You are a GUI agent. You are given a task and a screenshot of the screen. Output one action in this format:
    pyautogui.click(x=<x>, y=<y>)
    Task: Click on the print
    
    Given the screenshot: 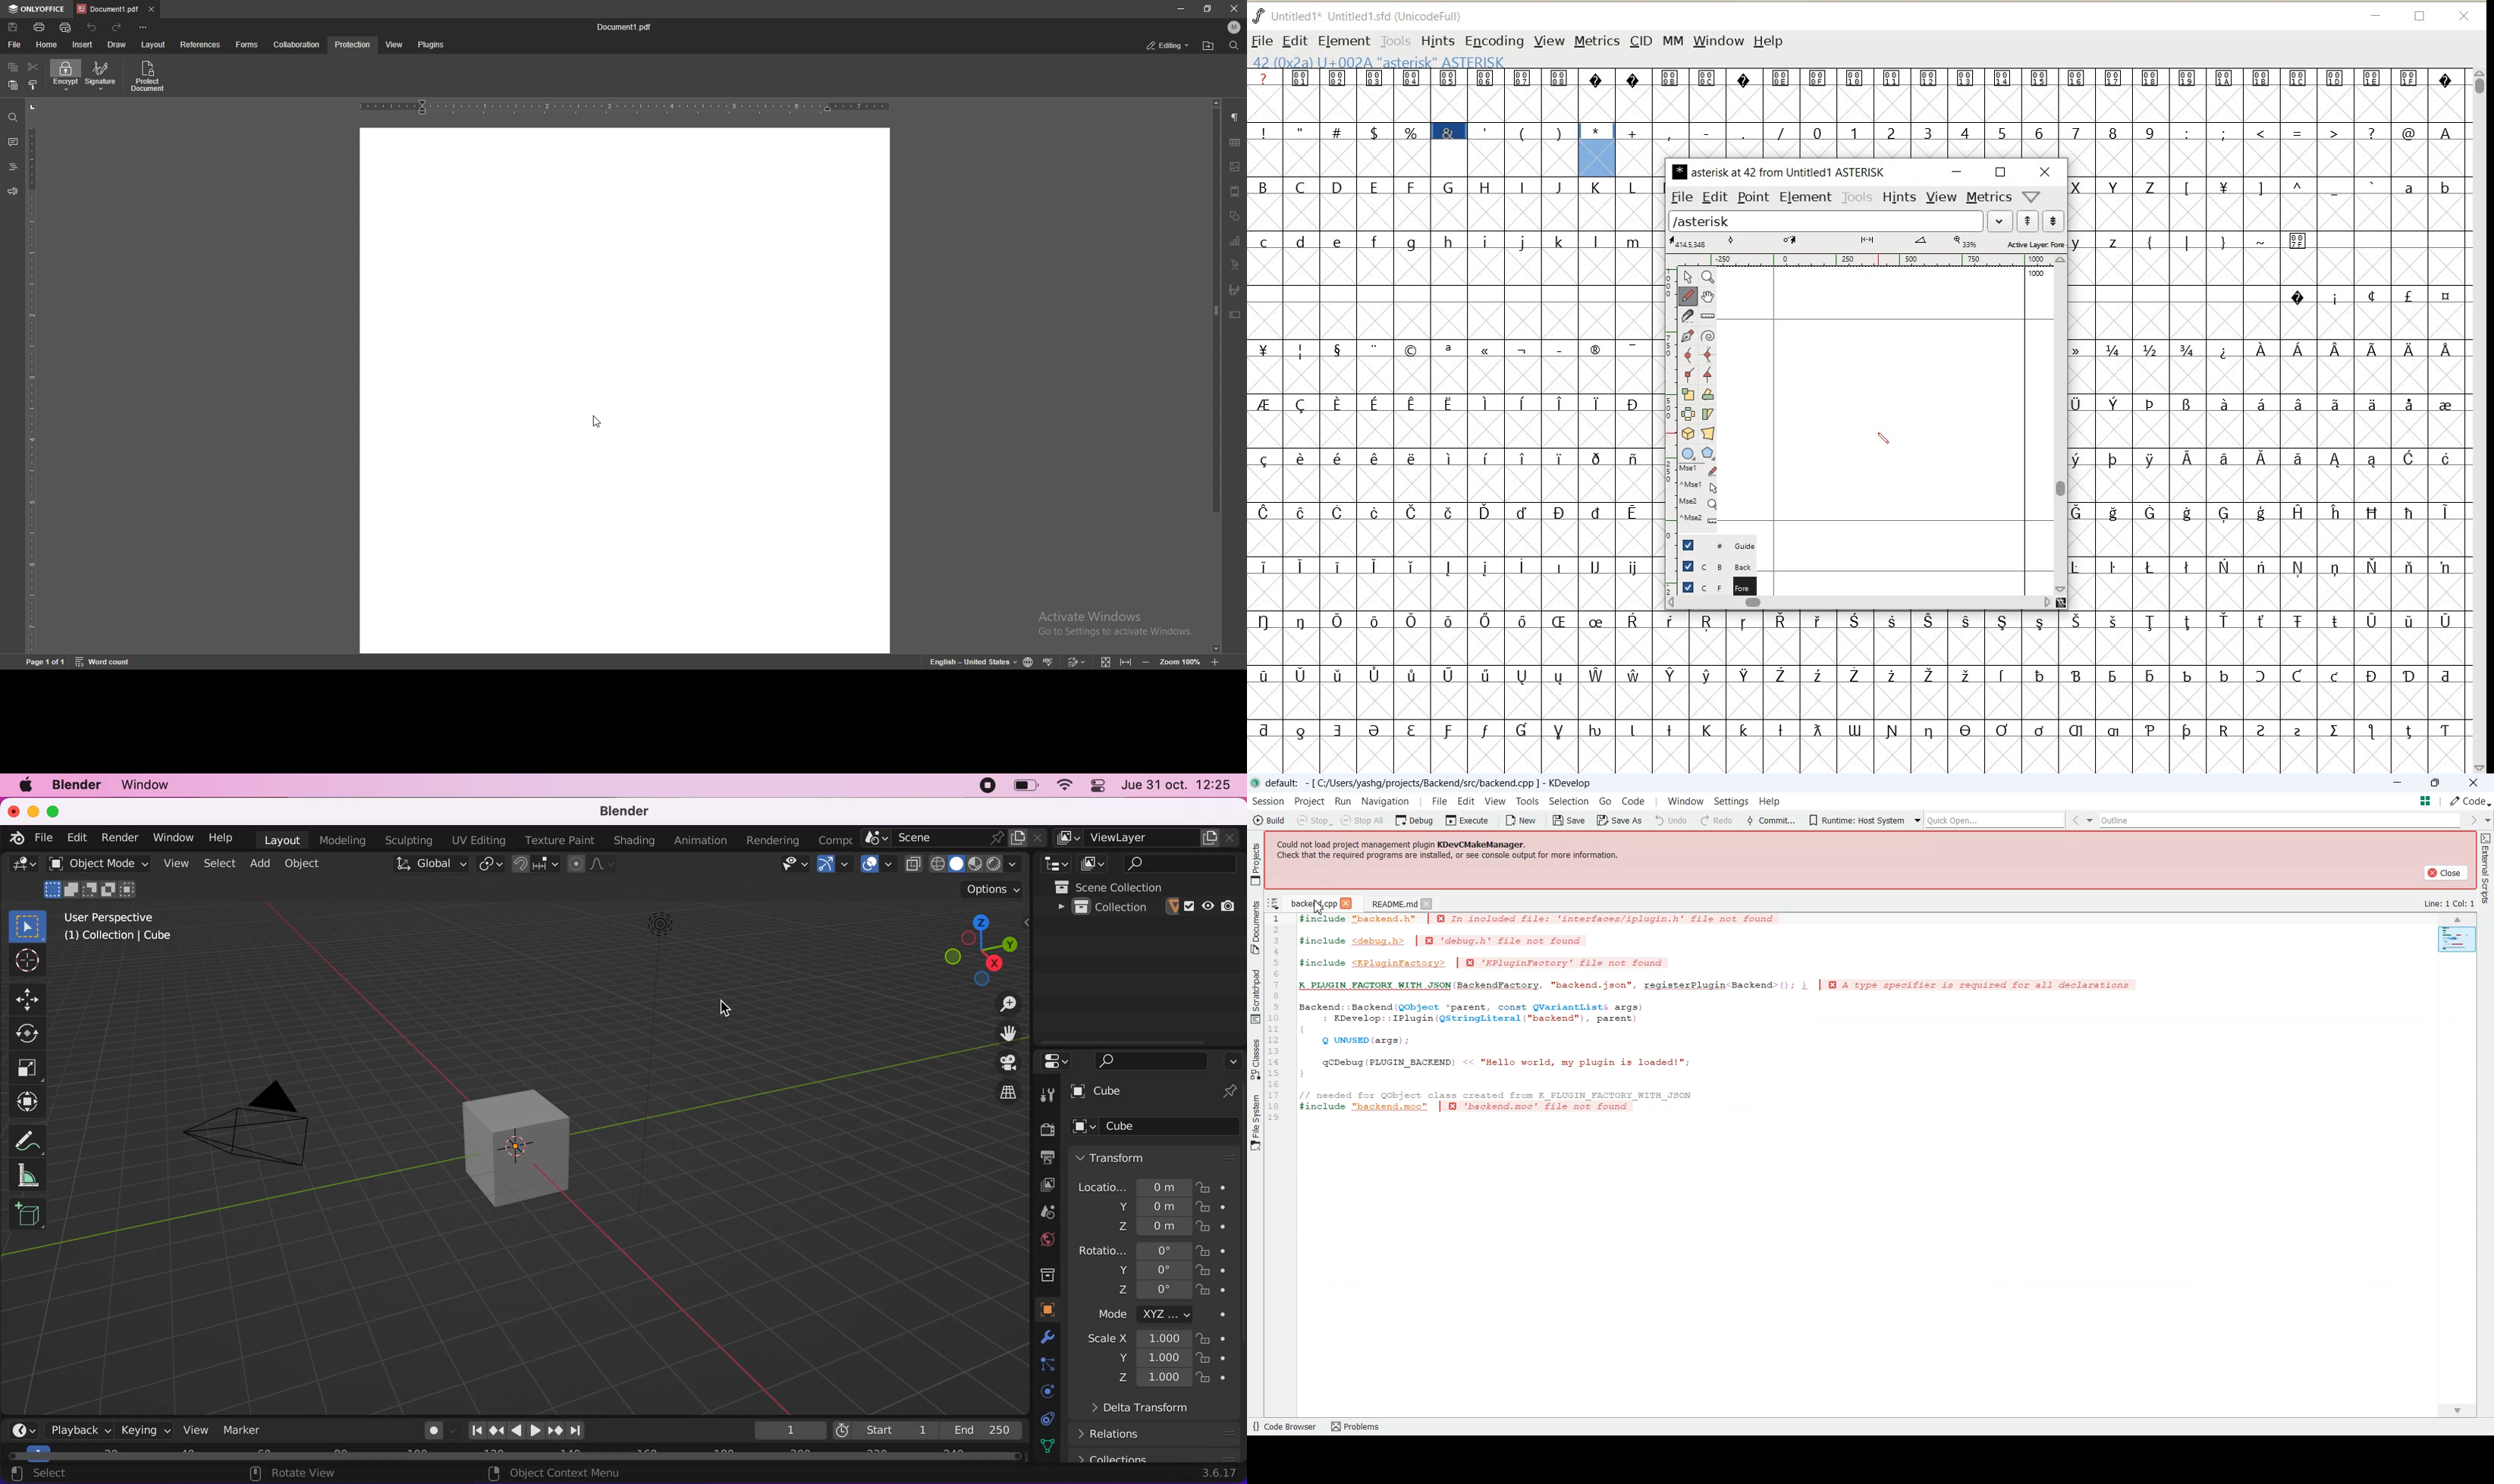 What is the action you would take?
    pyautogui.click(x=40, y=27)
    